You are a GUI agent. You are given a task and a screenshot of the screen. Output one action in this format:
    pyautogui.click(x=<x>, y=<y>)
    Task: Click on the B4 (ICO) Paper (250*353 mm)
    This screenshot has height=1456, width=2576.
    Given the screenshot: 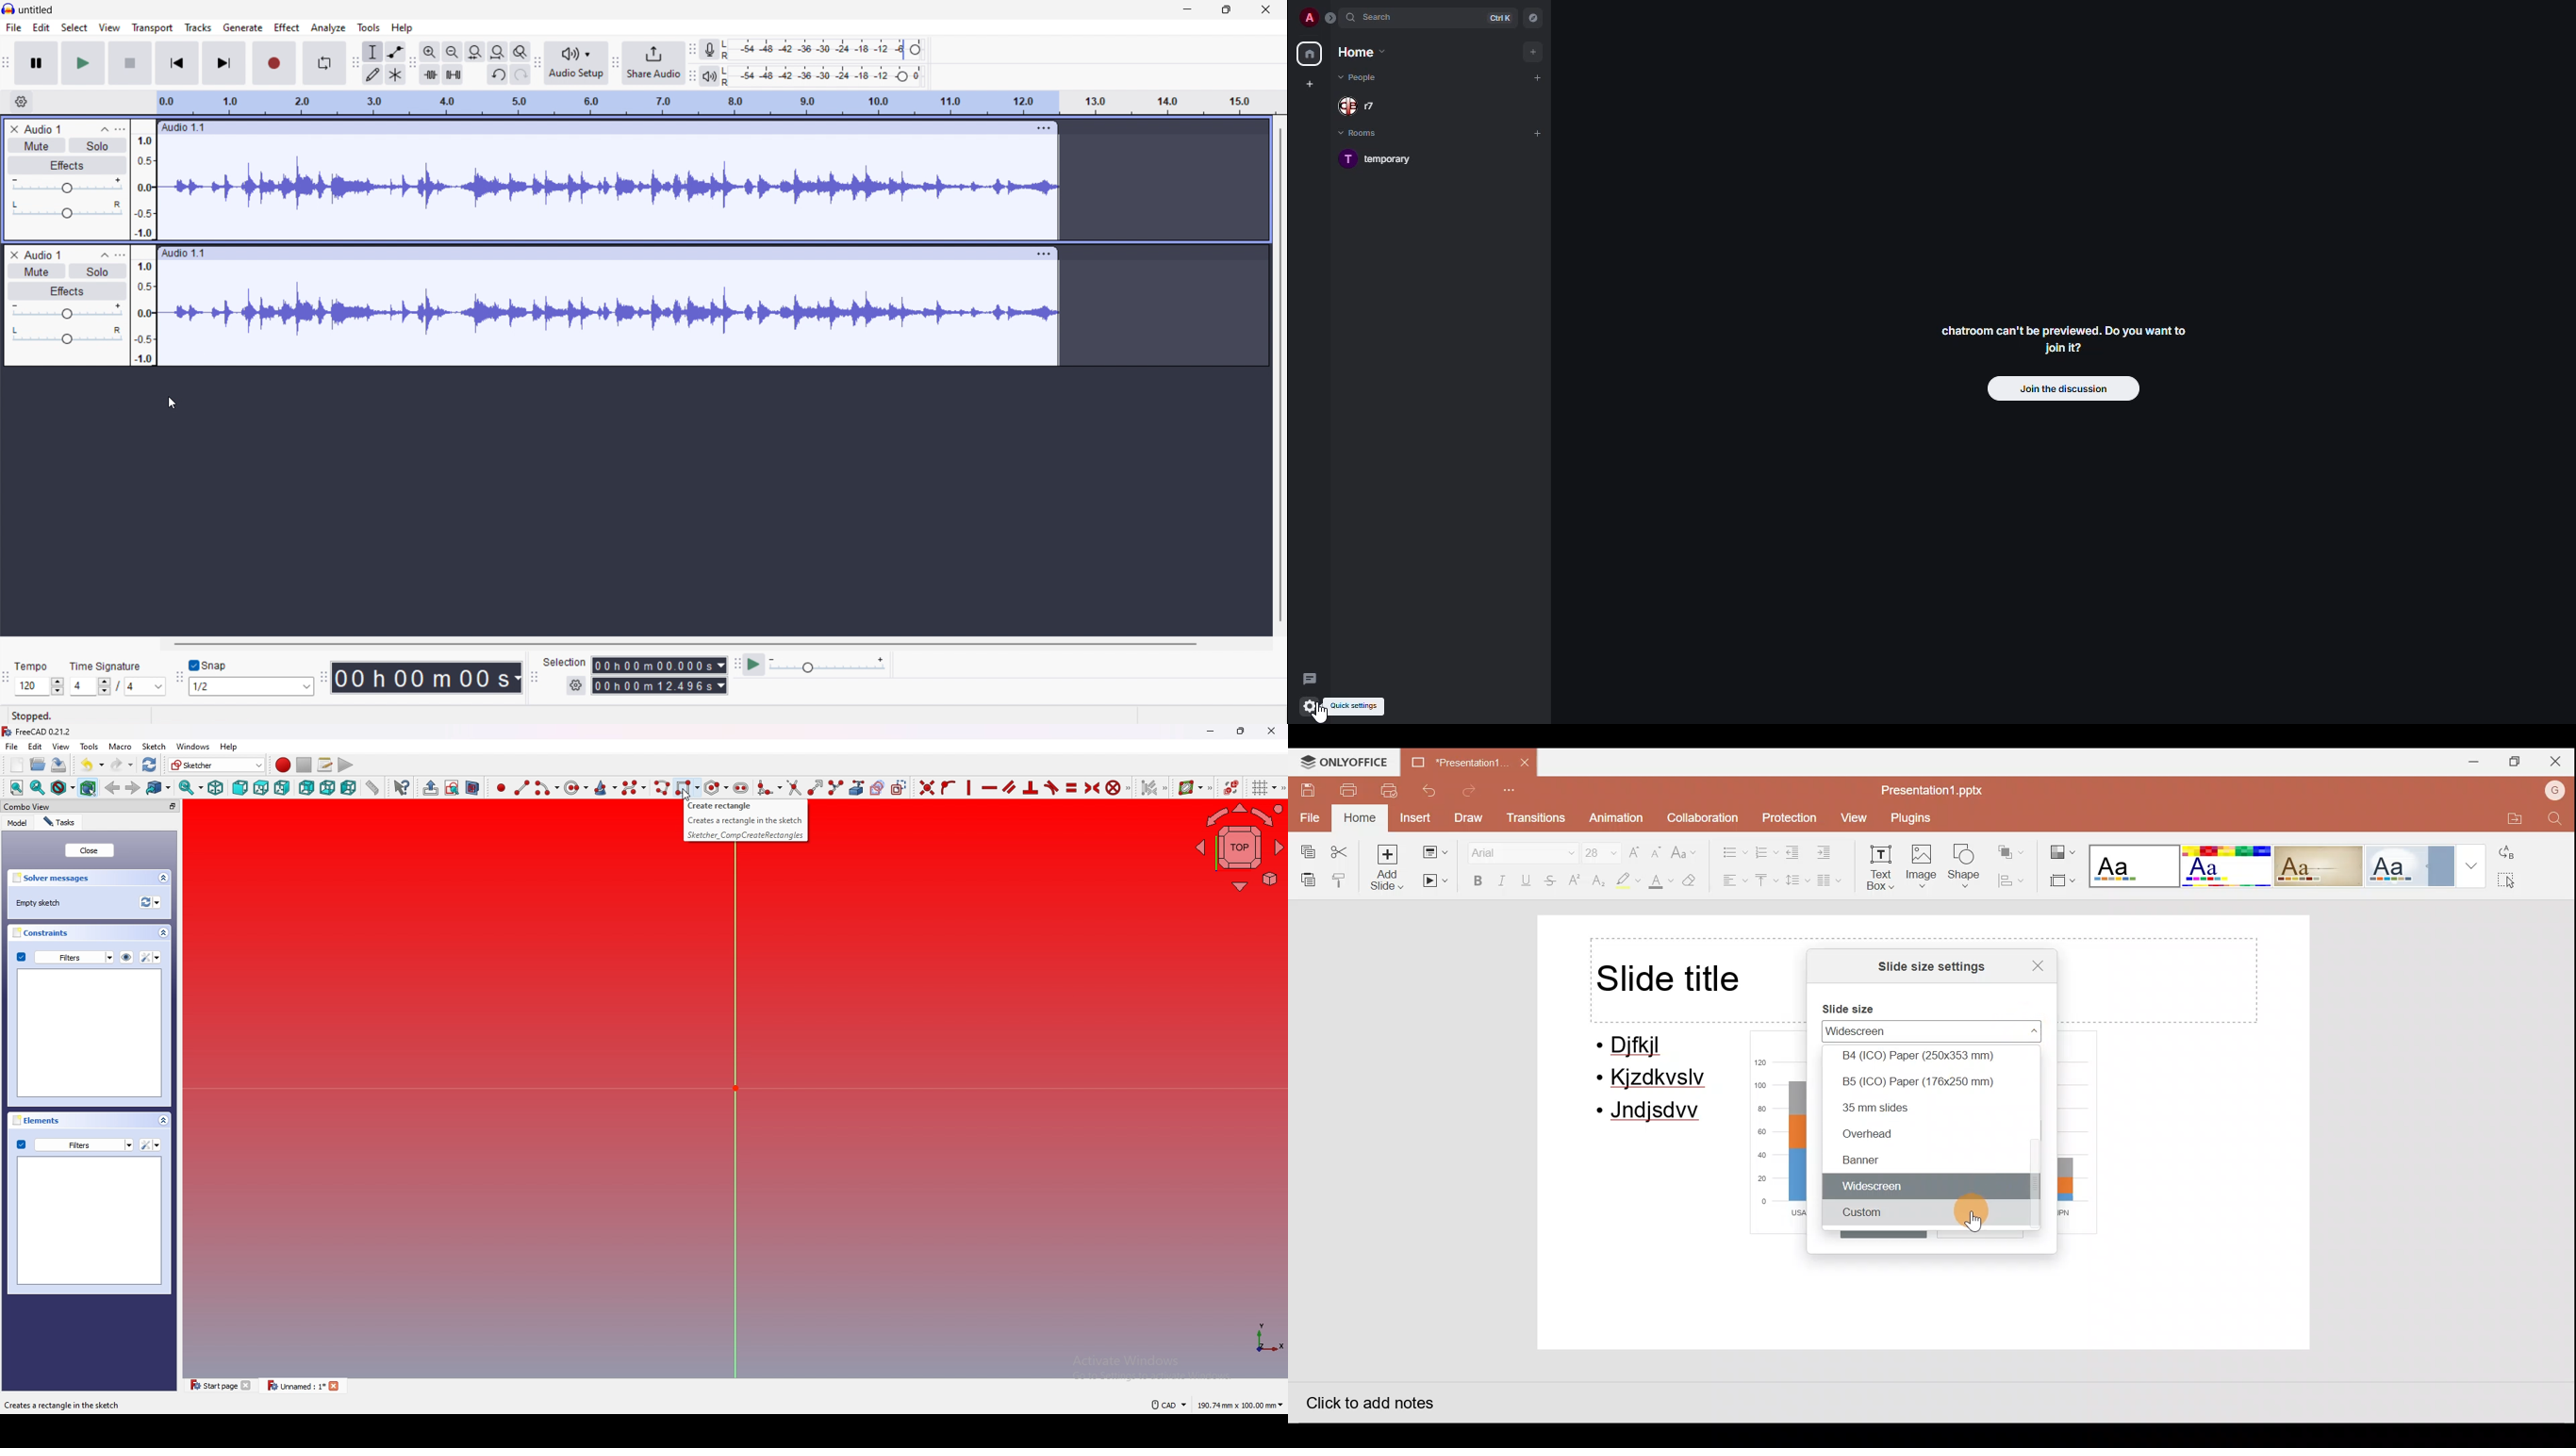 What is the action you would take?
    pyautogui.click(x=1933, y=1055)
    